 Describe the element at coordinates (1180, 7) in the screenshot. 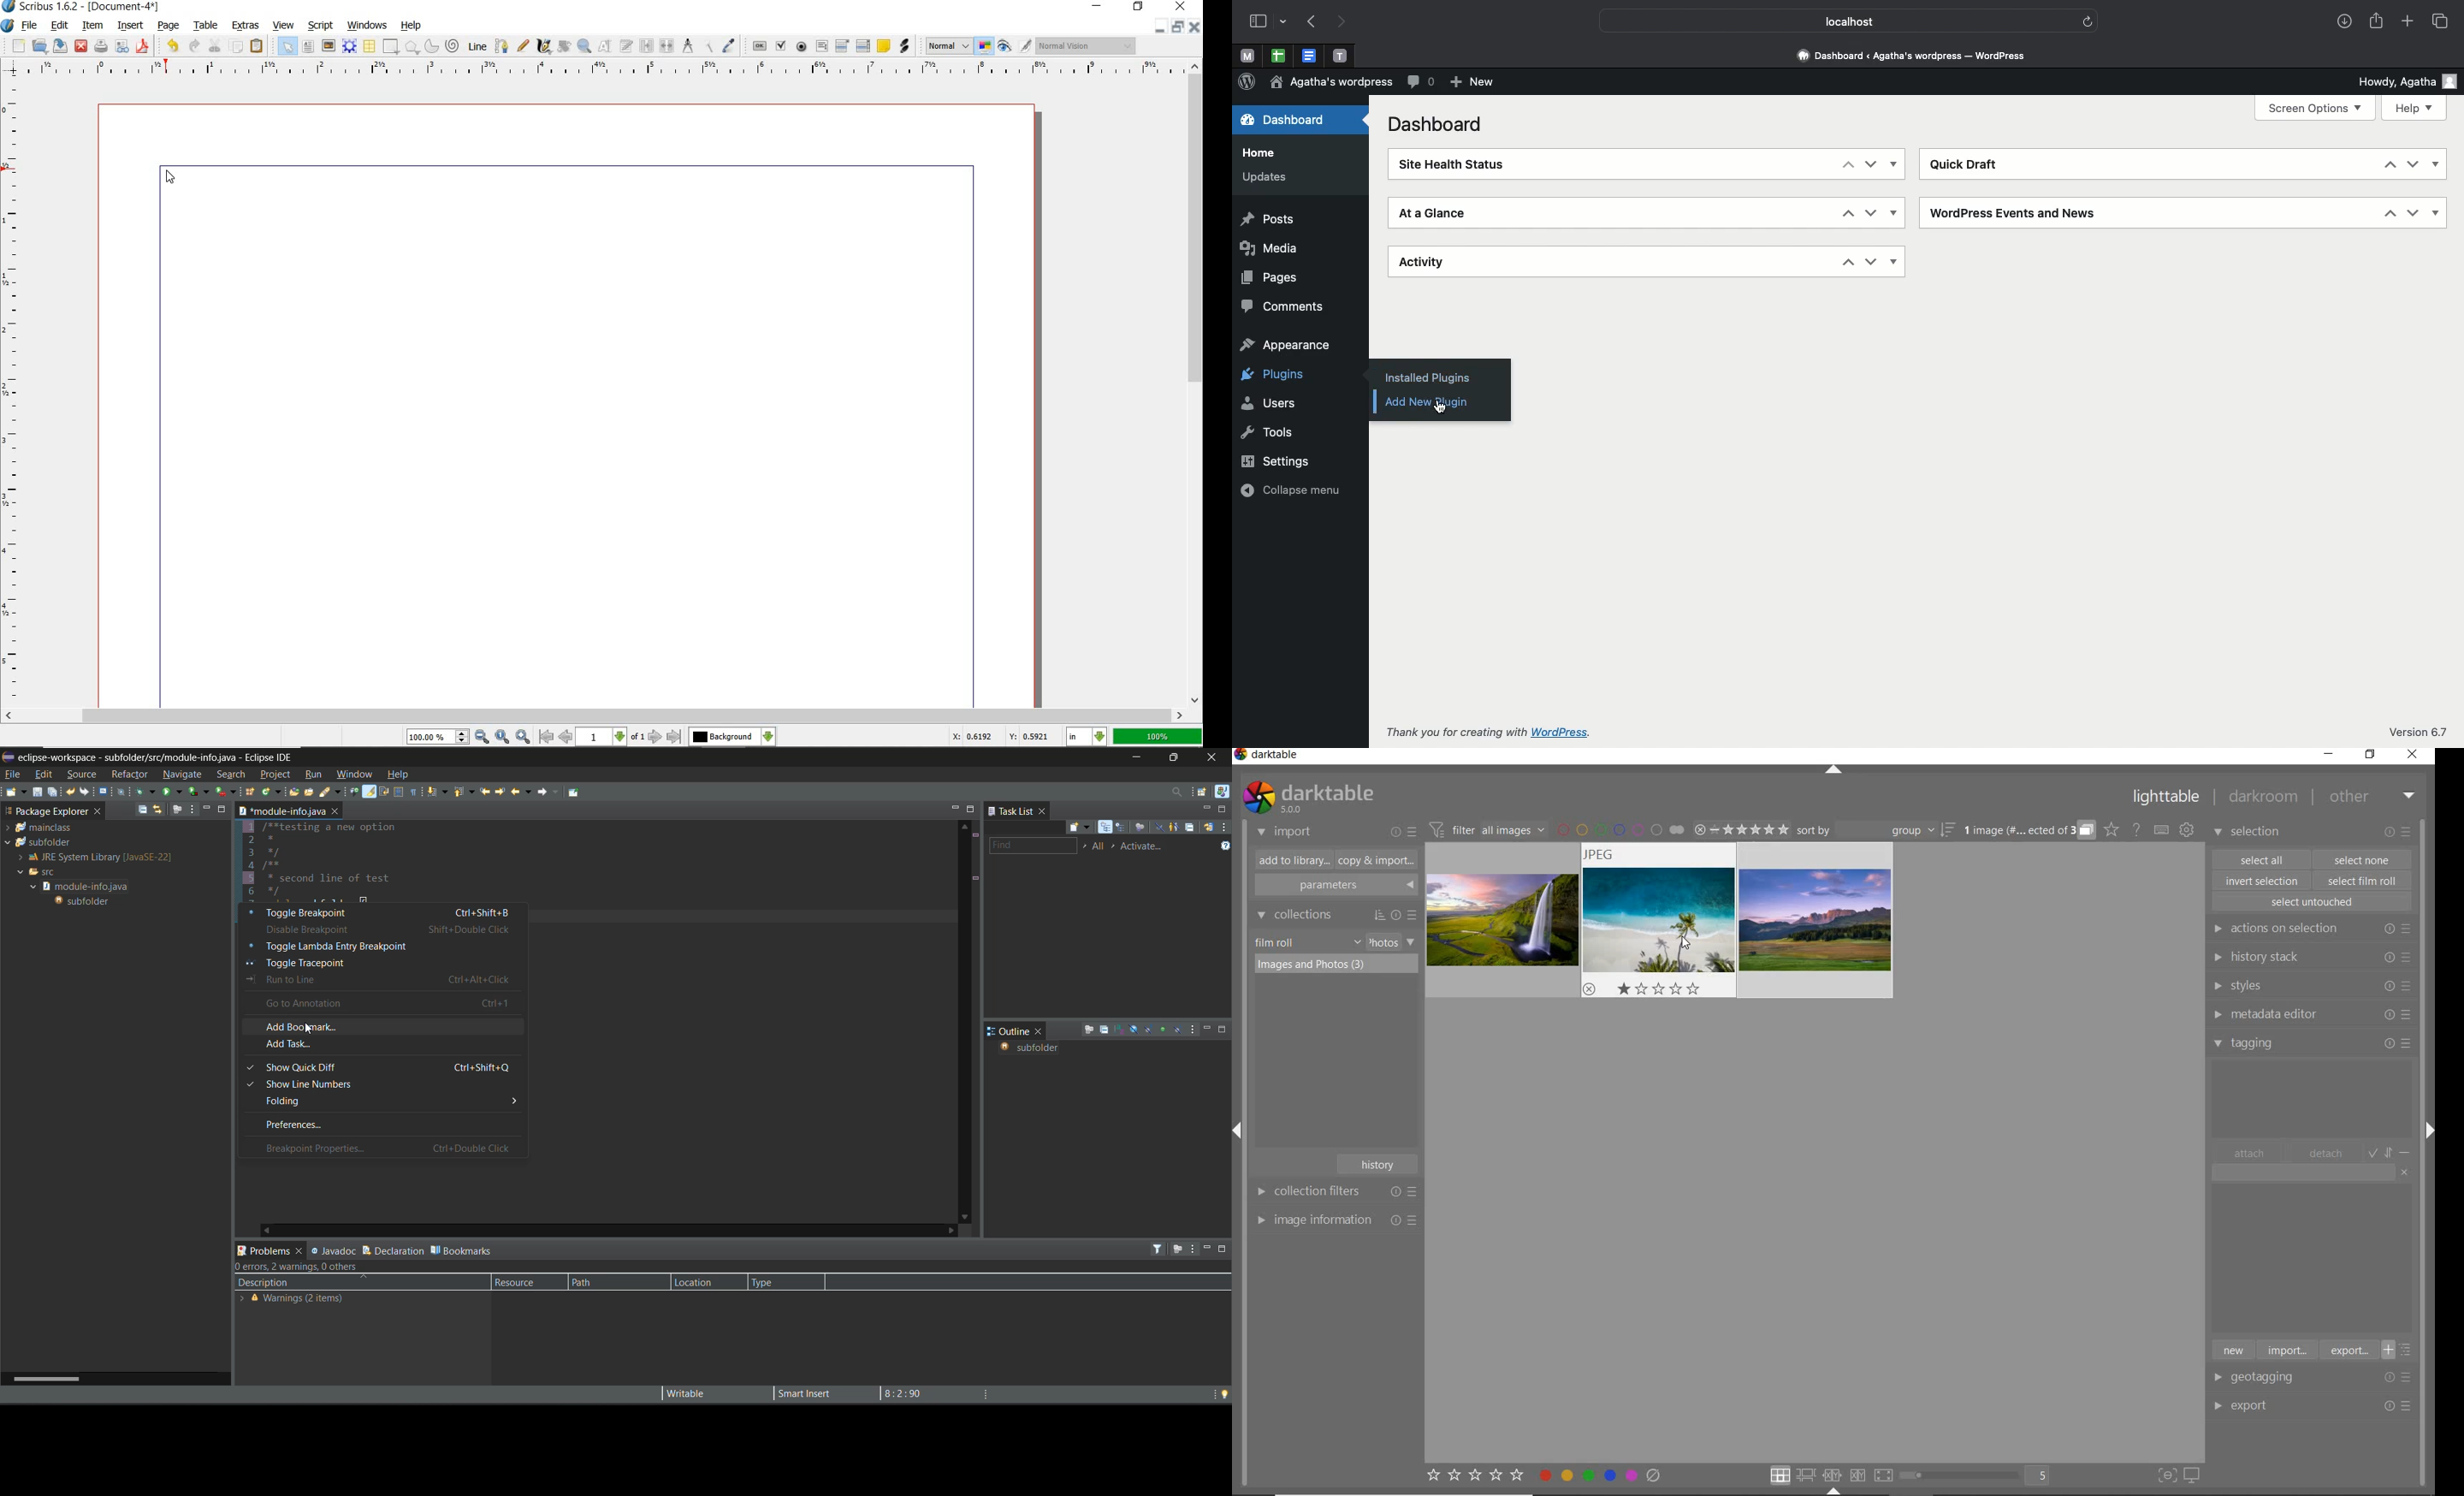

I see `close` at that location.